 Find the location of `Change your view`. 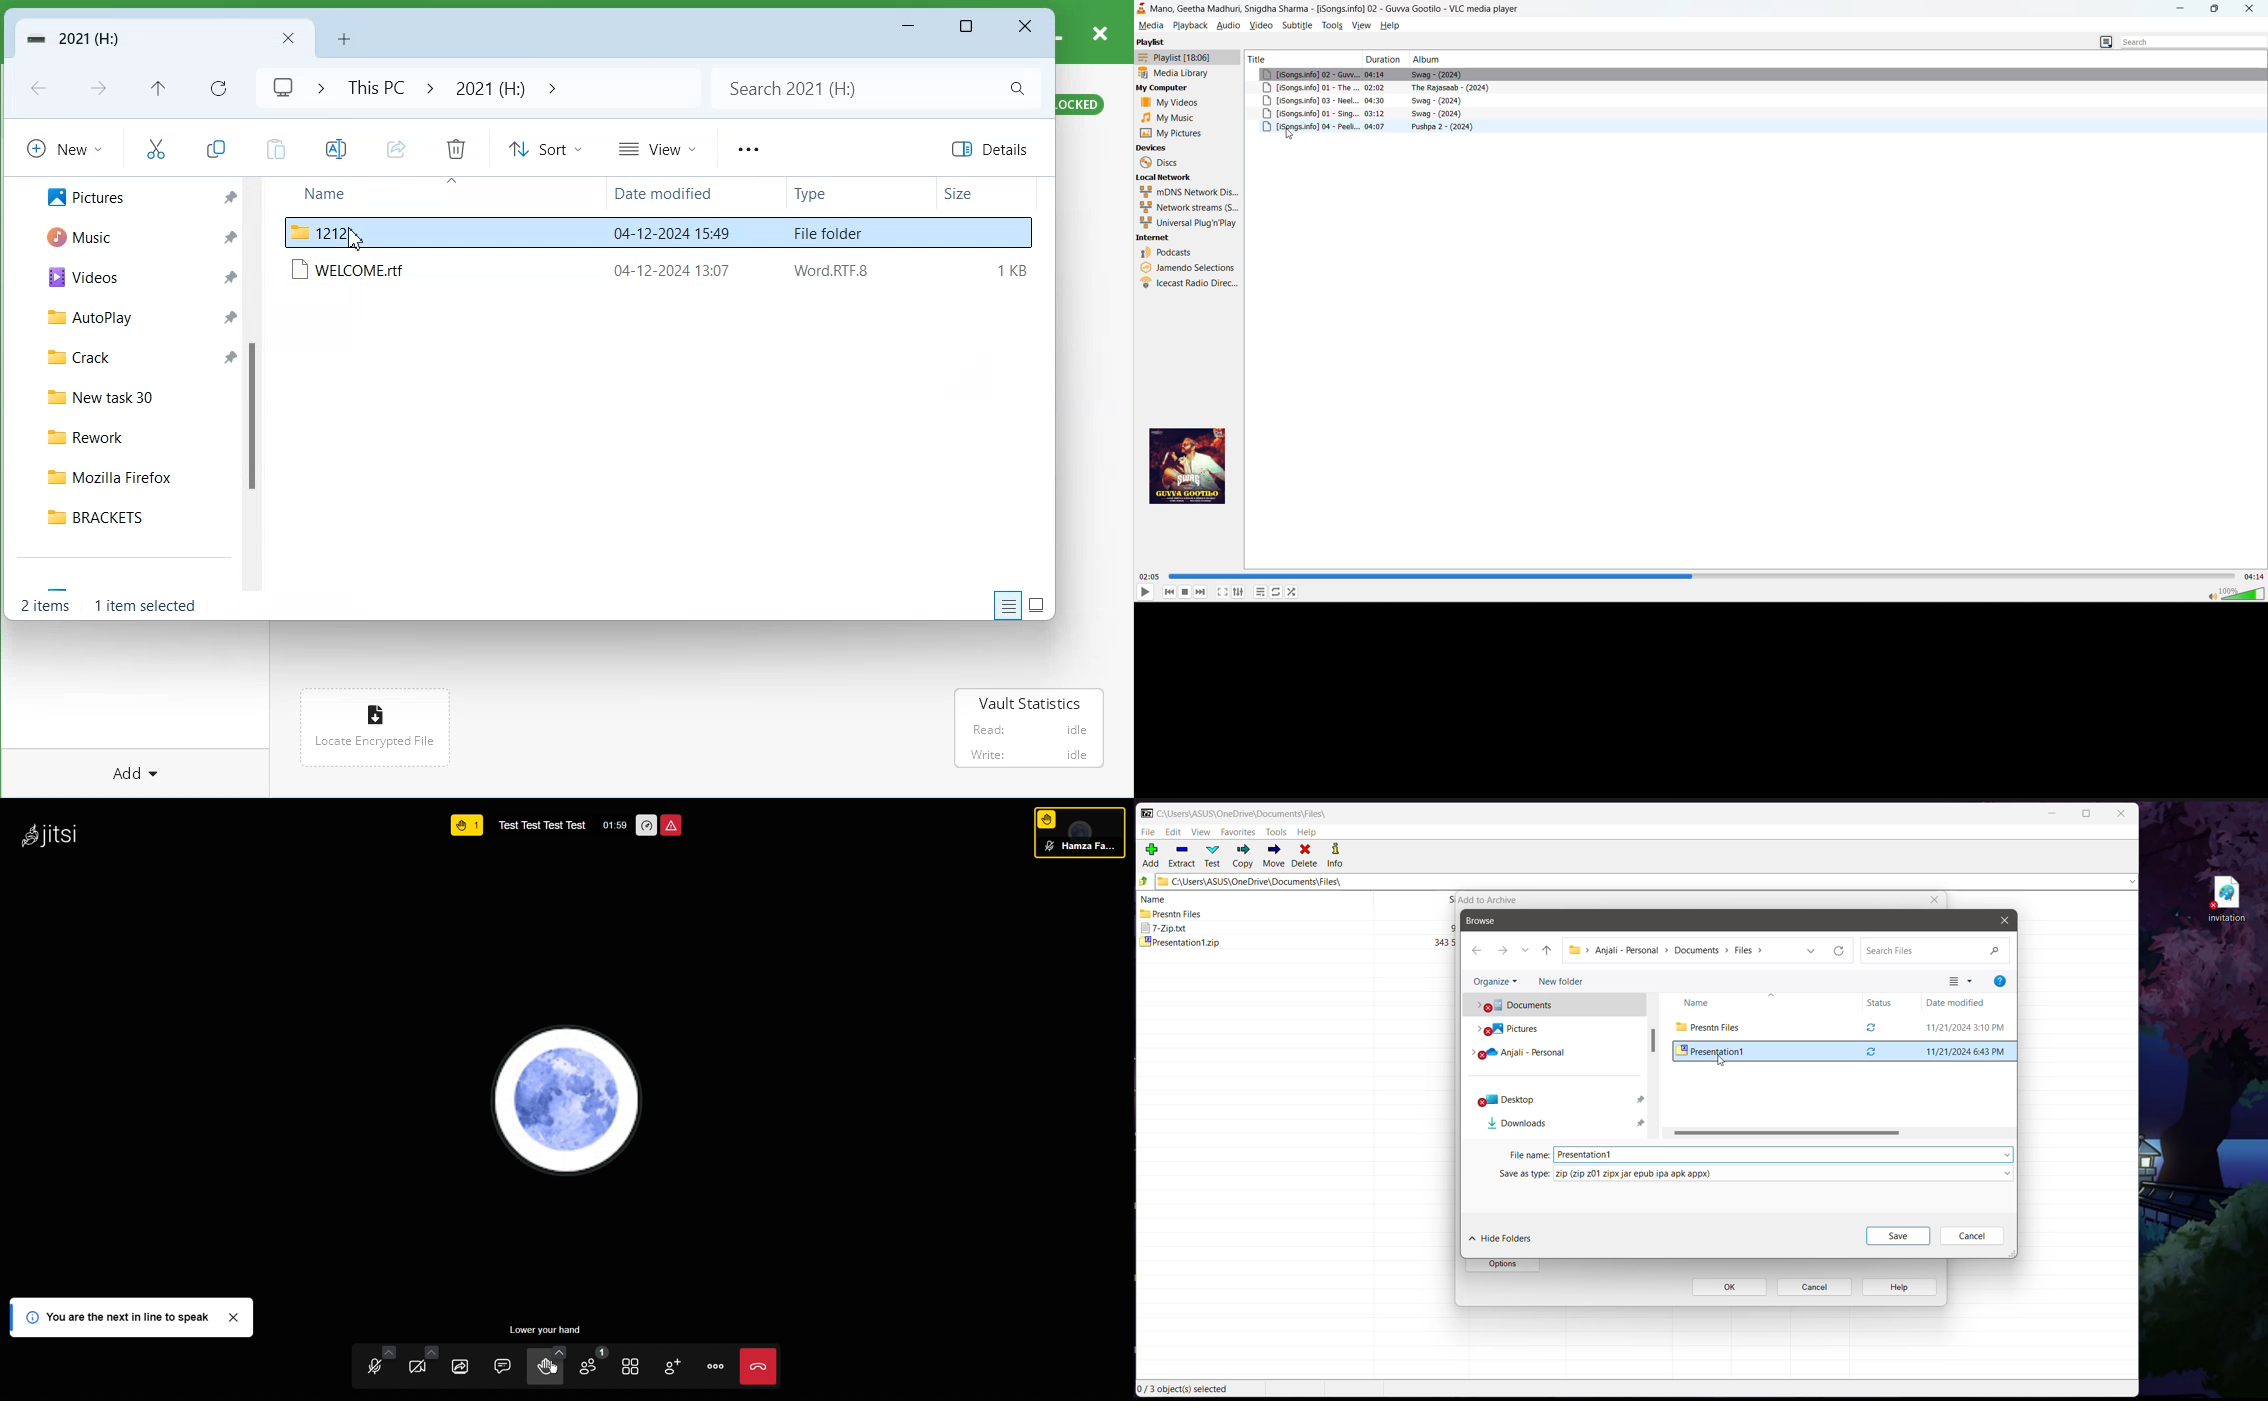

Change your view is located at coordinates (1960, 982).